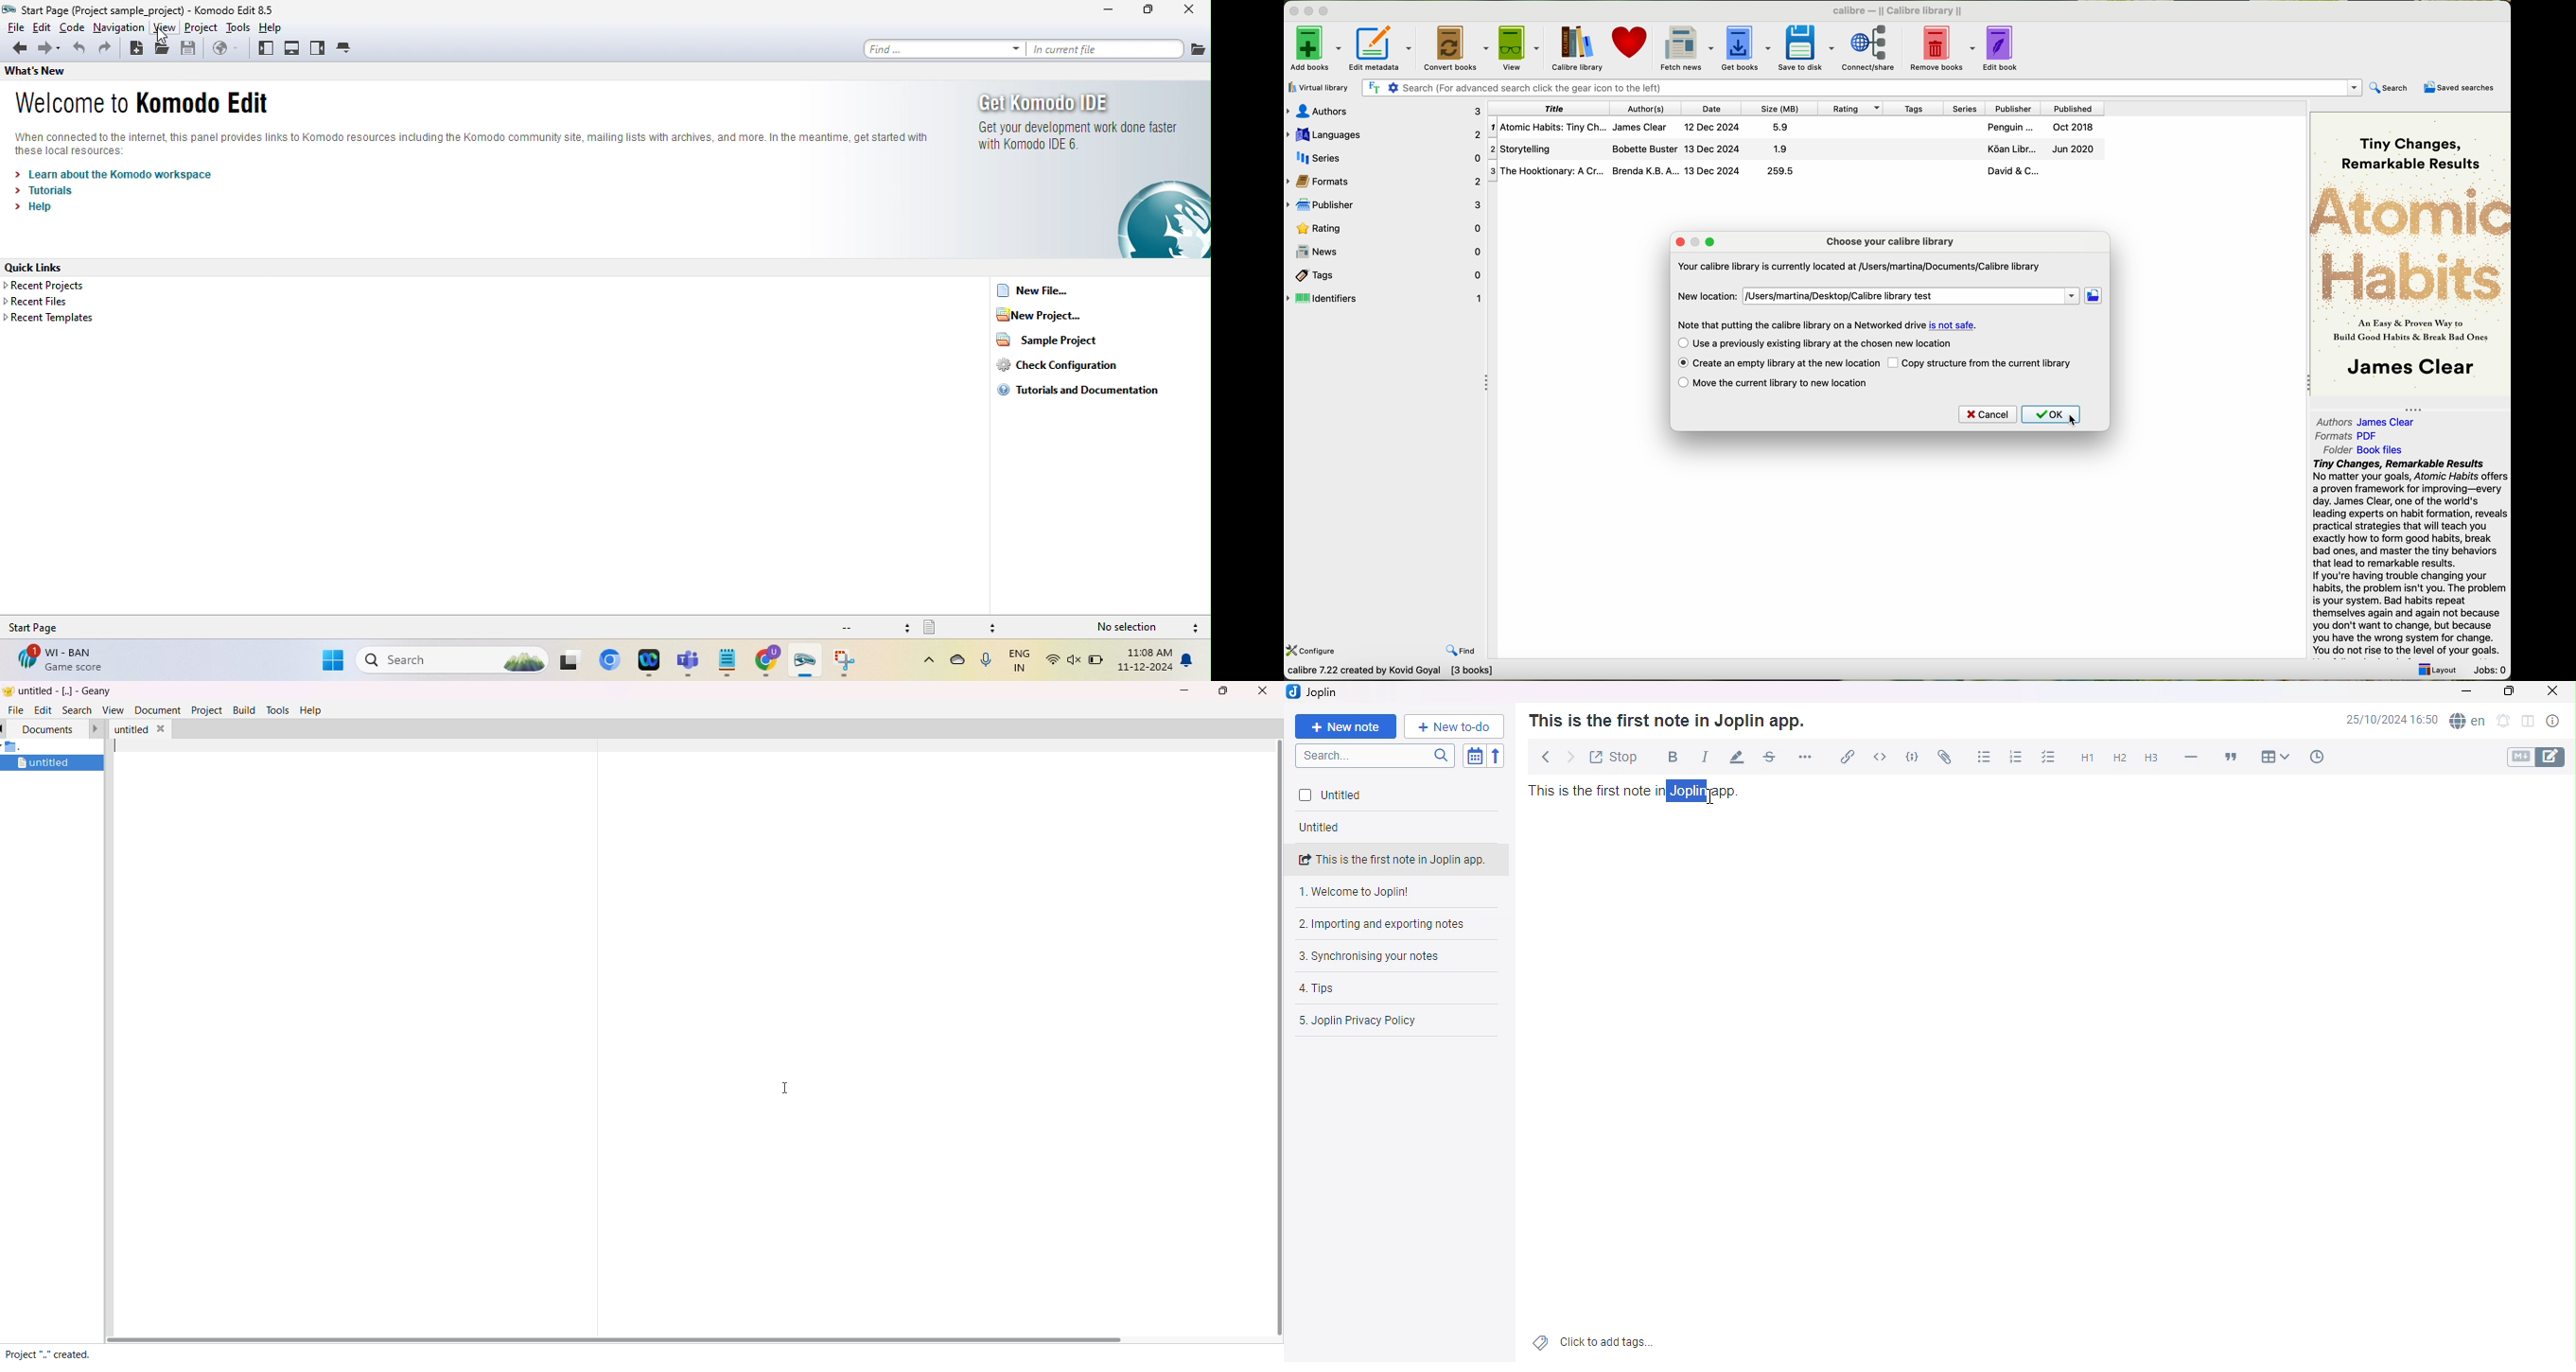 The height and width of the screenshot is (1372, 2576). What do you see at coordinates (1550, 108) in the screenshot?
I see `title` at bounding box center [1550, 108].